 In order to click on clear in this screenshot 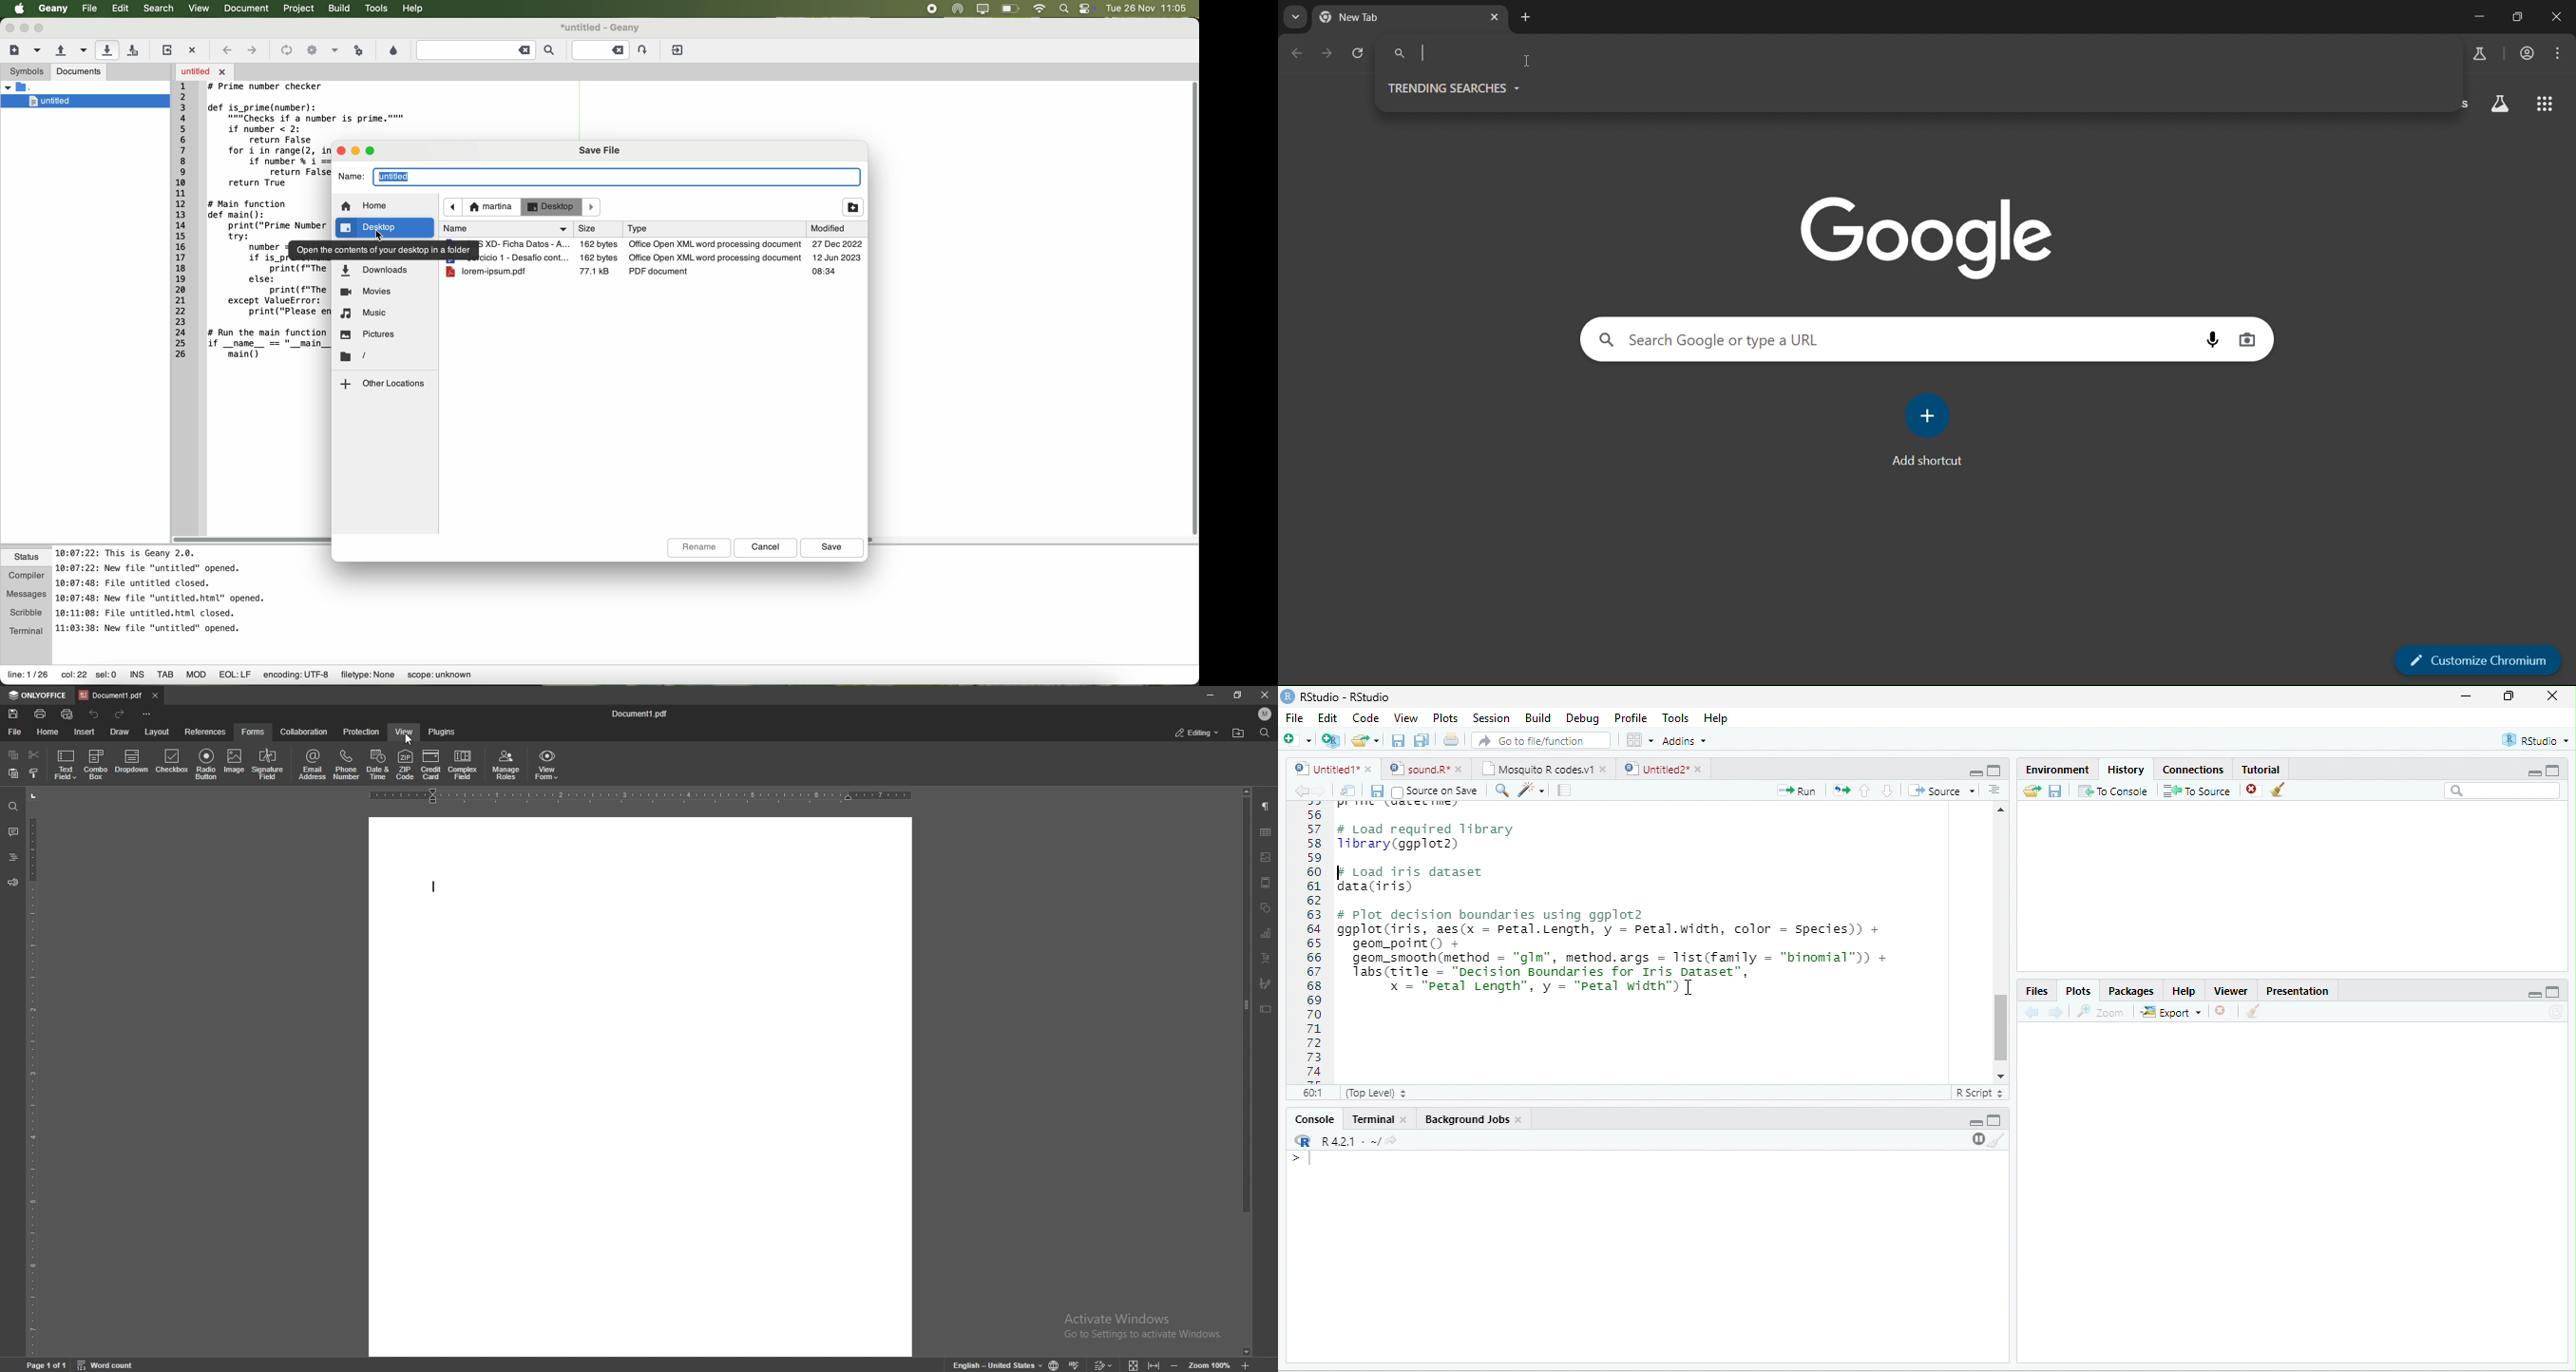, I will do `click(1997, 1140)`.